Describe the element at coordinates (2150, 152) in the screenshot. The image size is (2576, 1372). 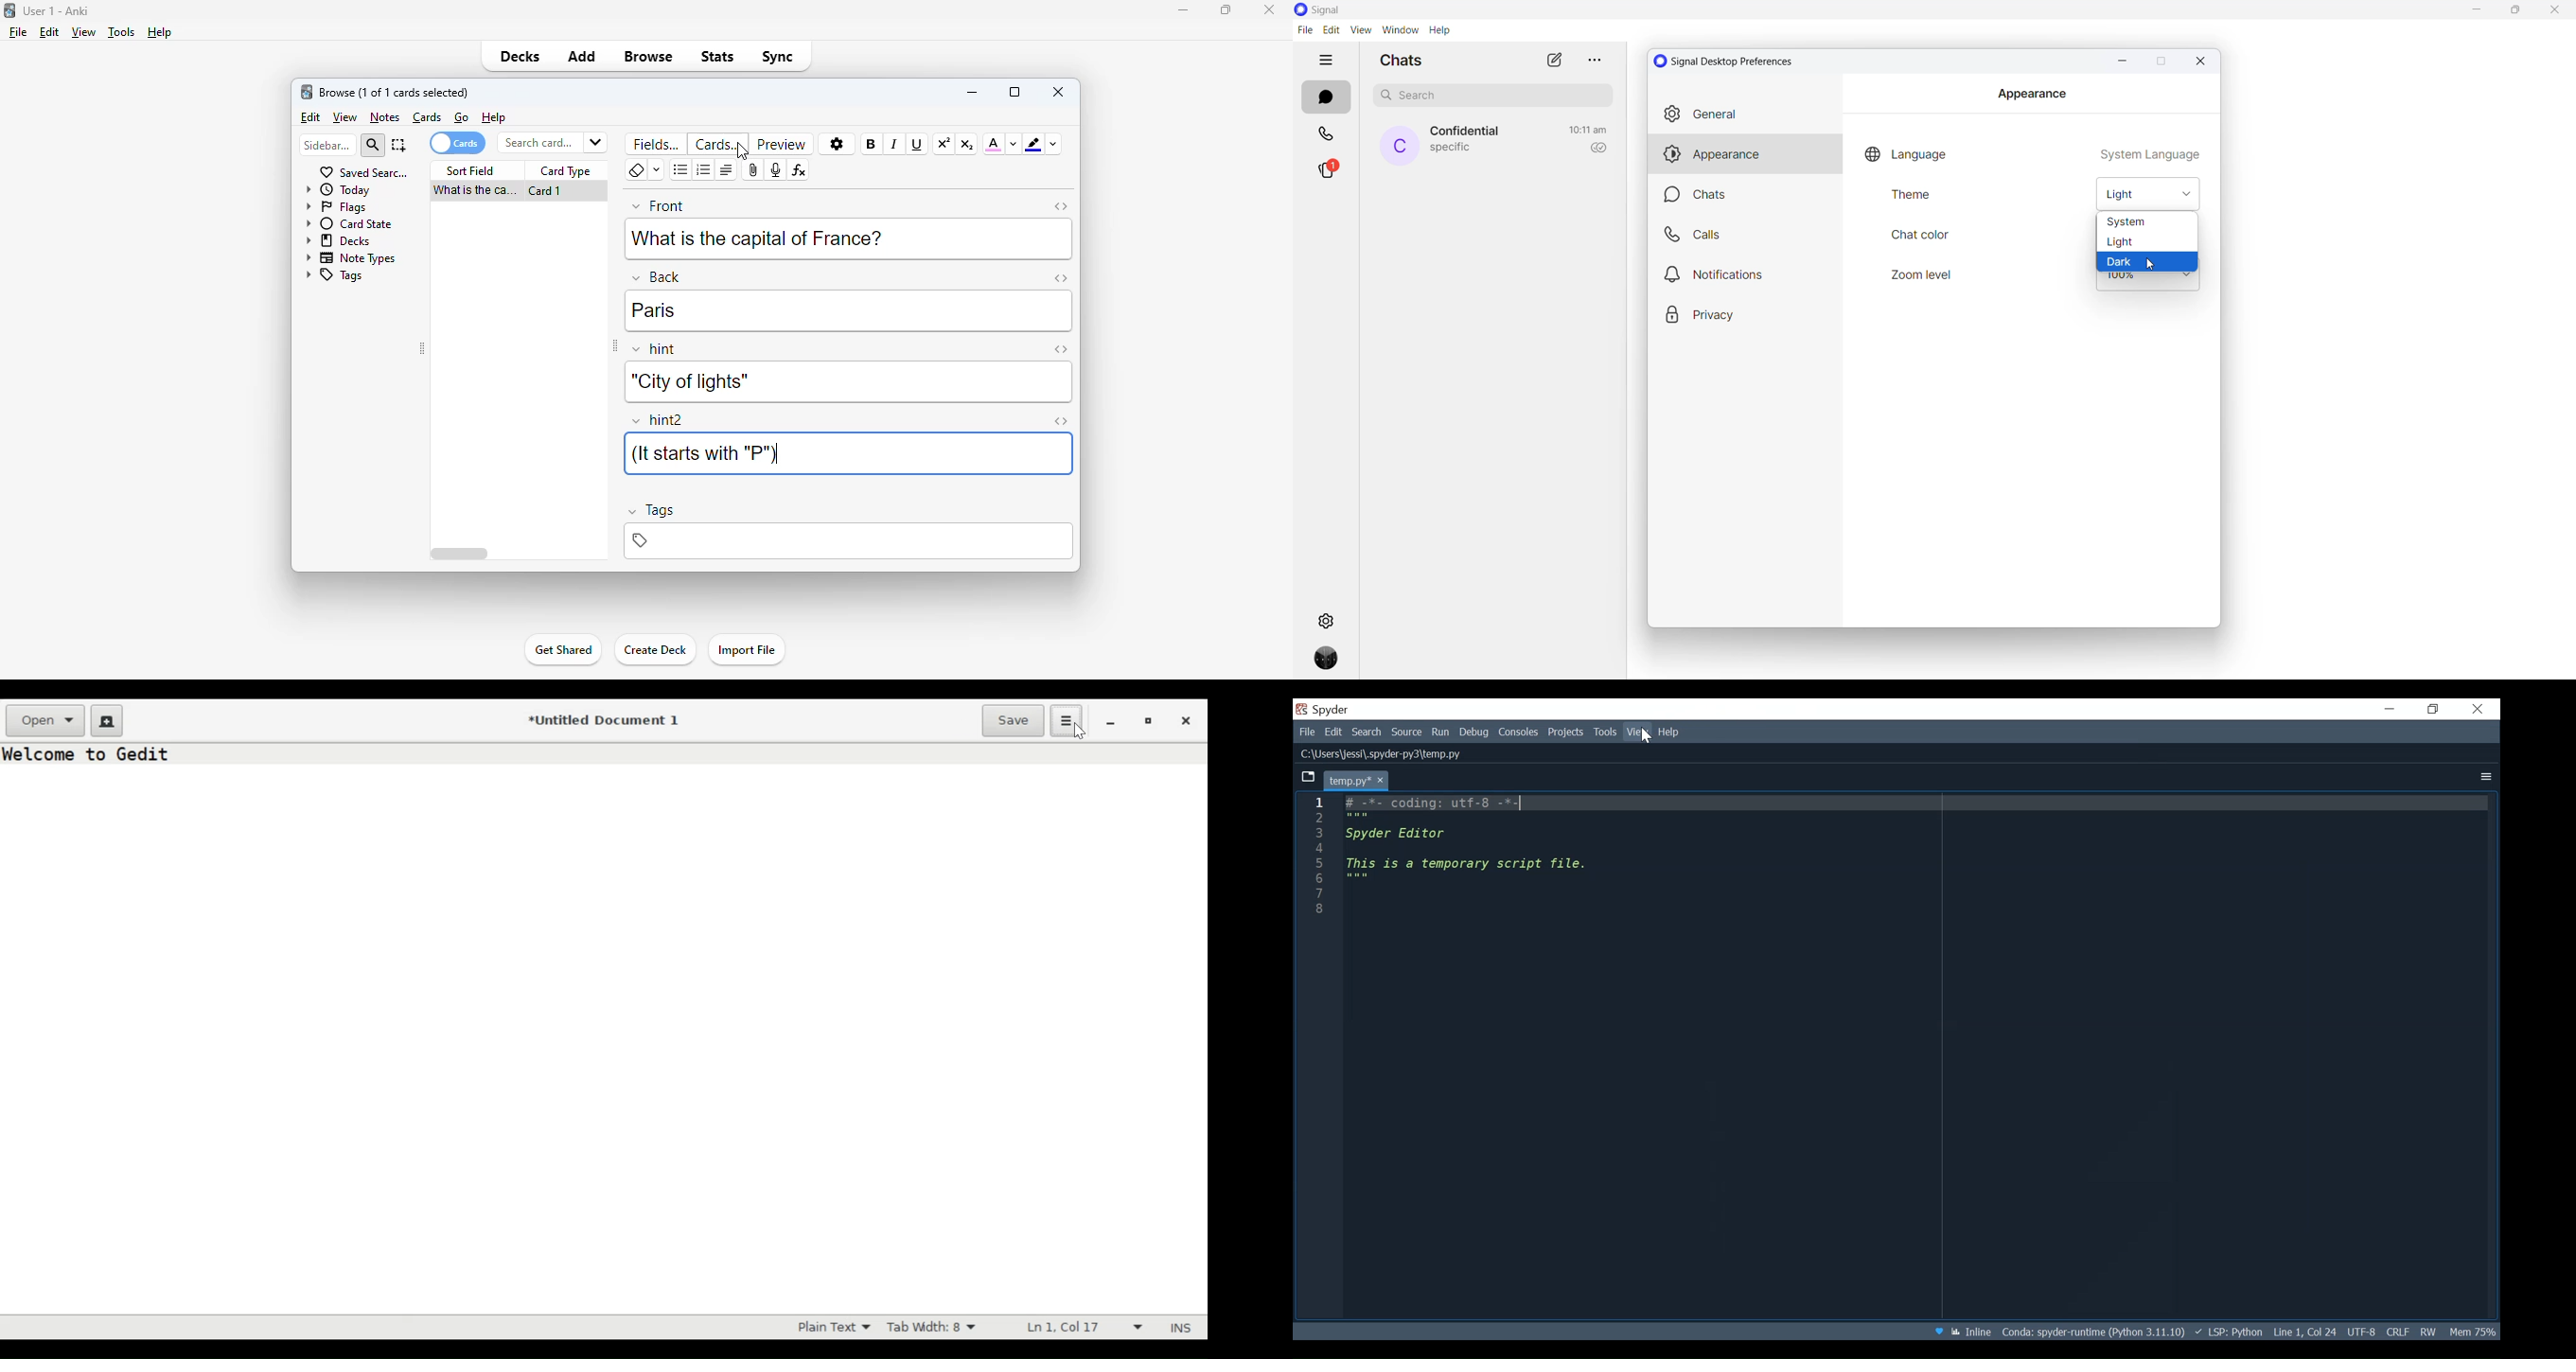
I see `system language` at that location.